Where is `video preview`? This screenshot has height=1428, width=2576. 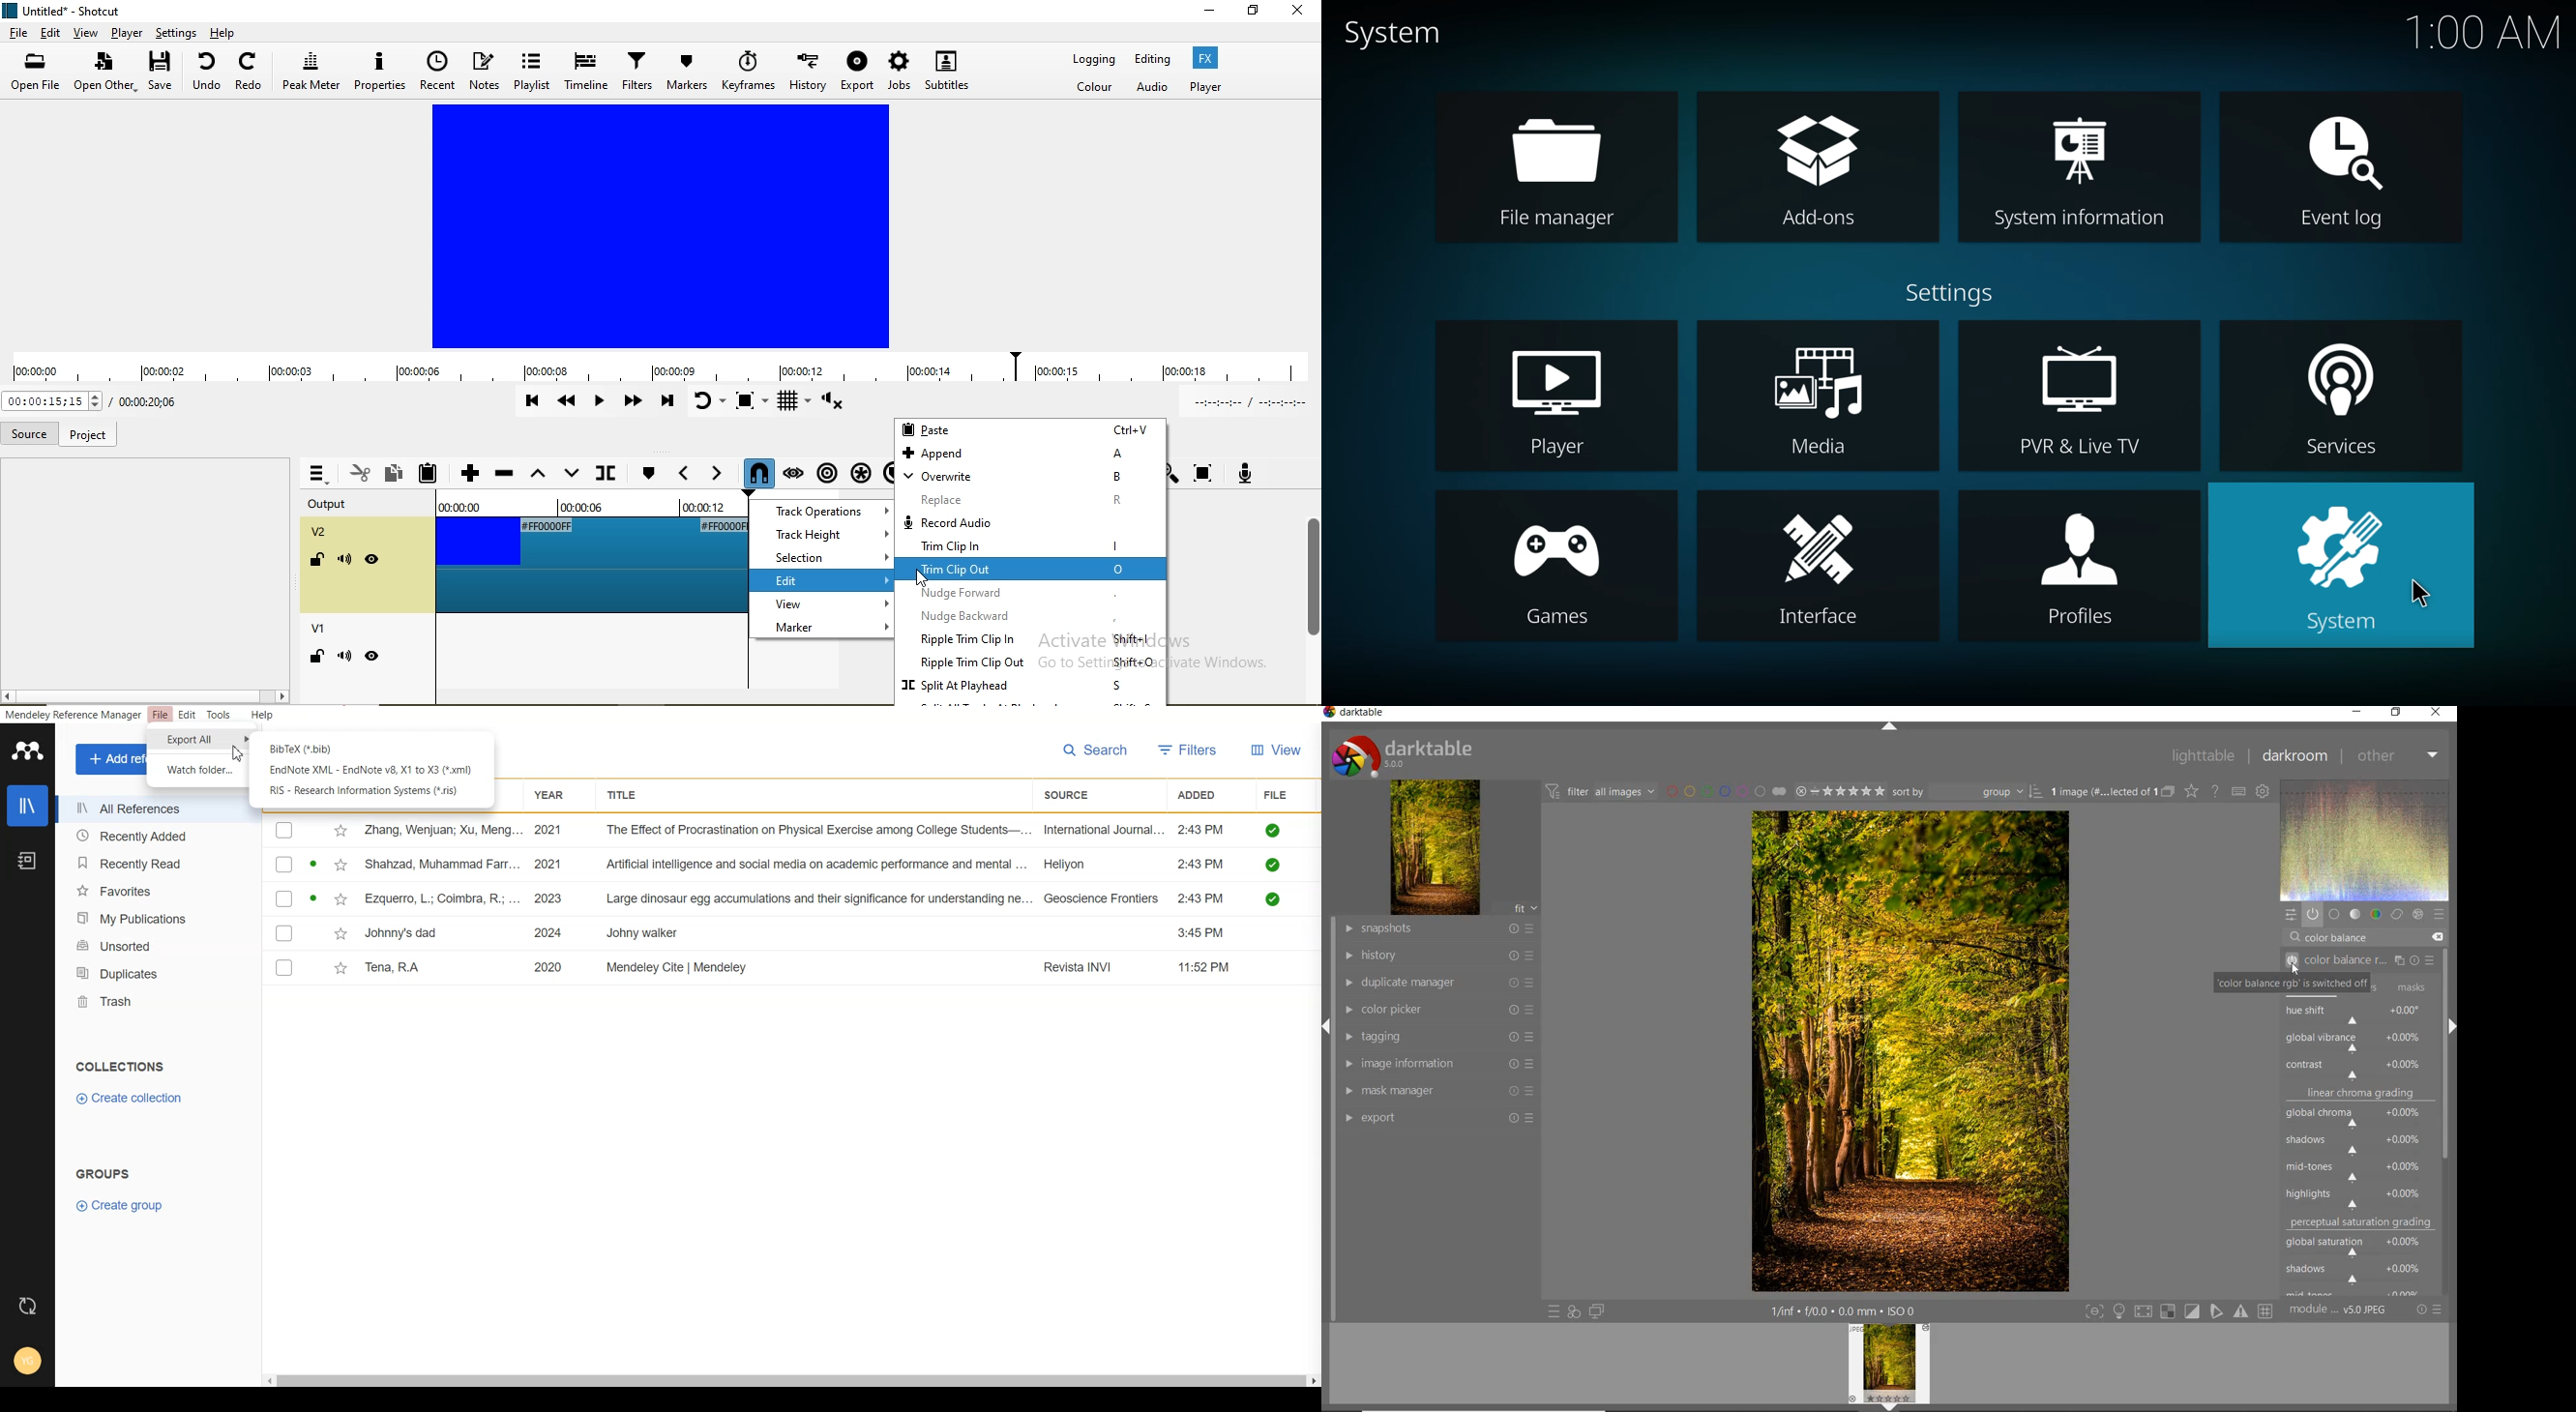 video preview is located at coordinates (663, 226).